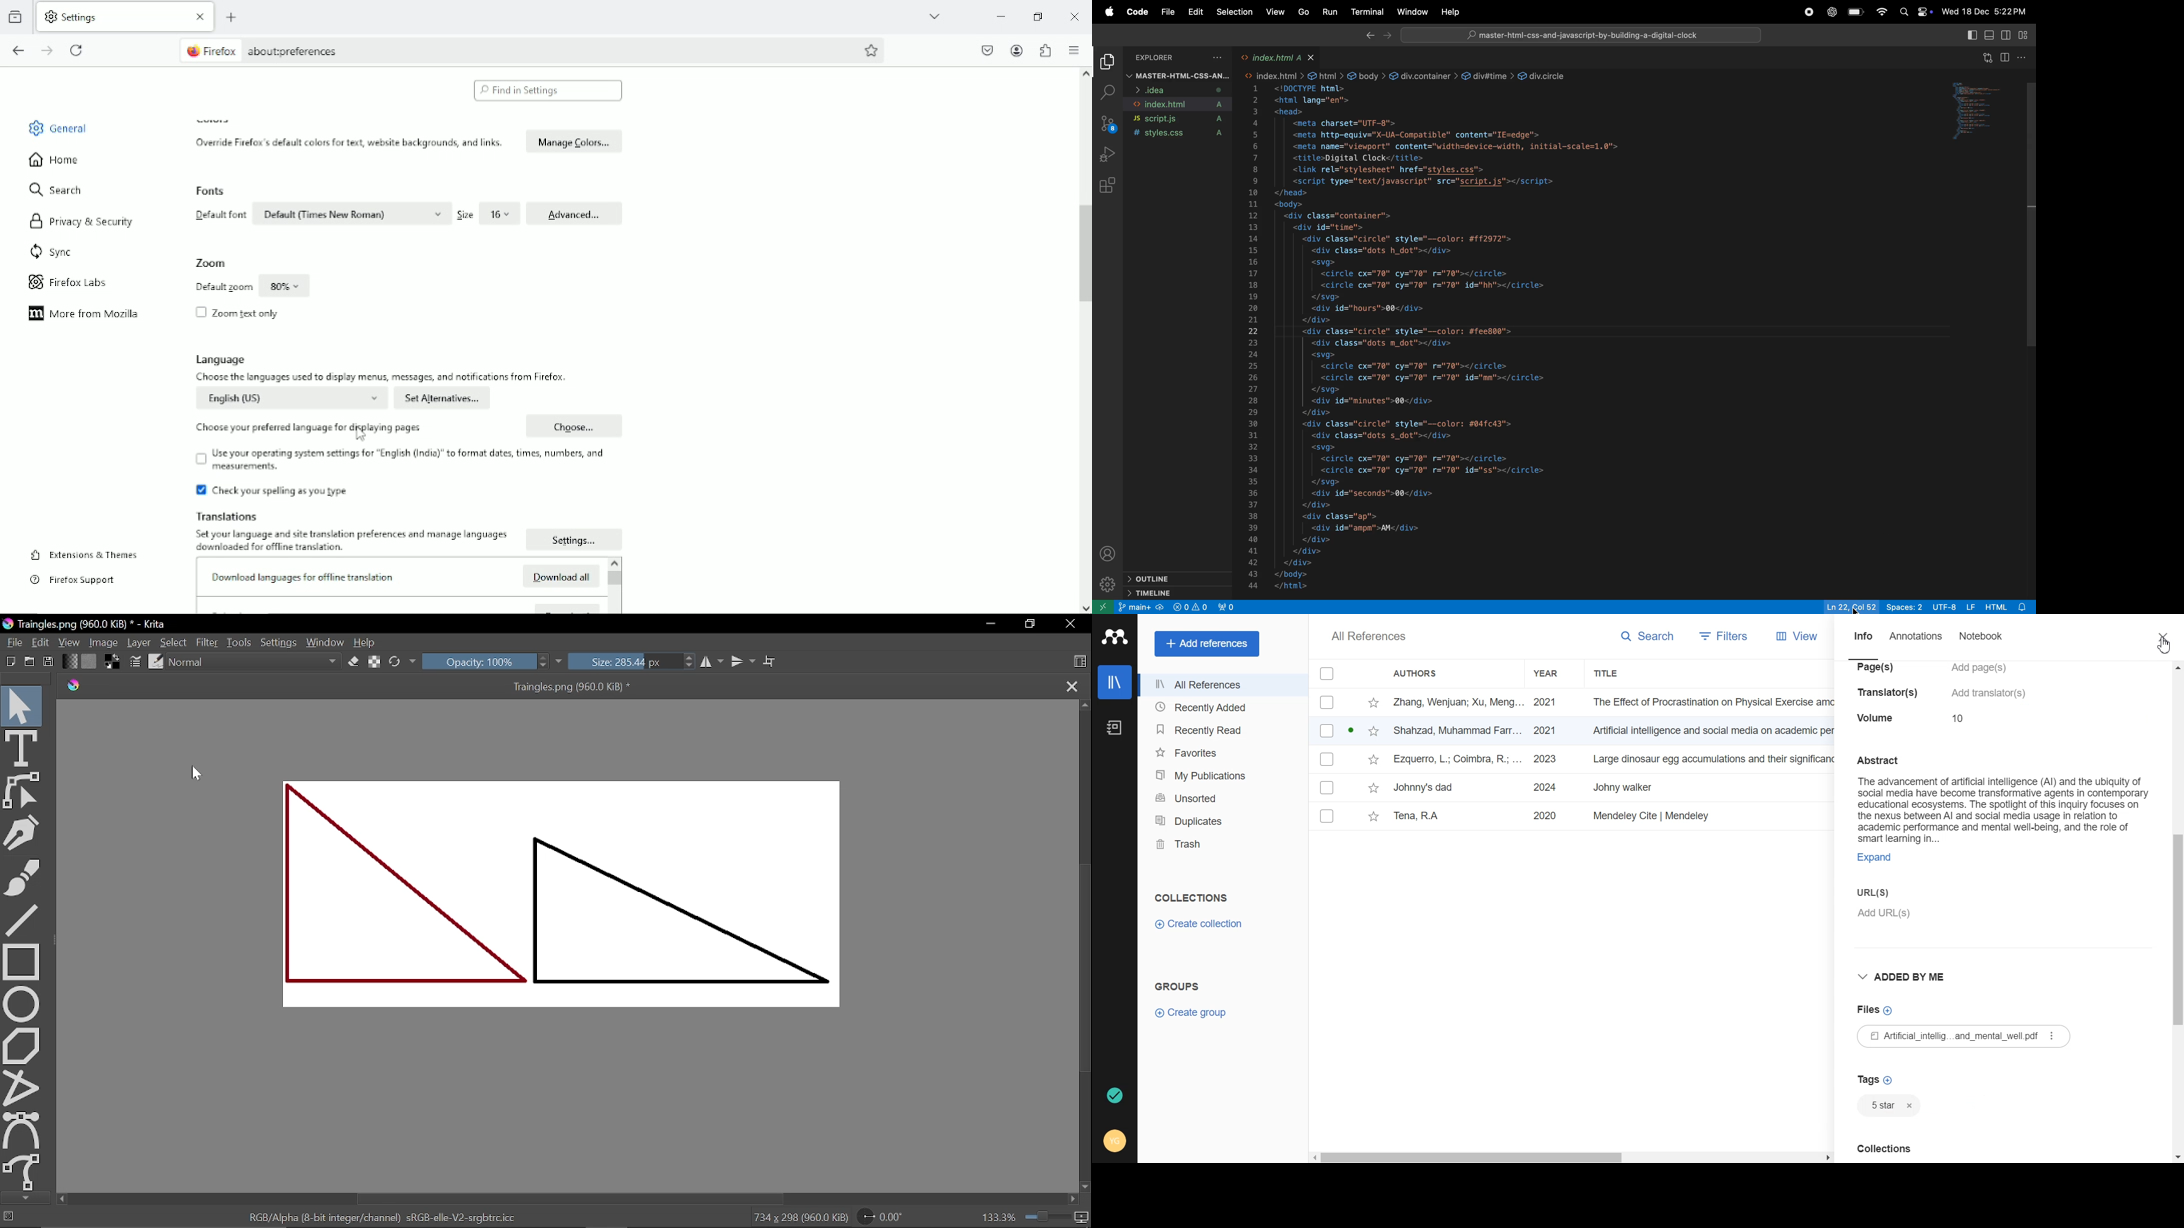 This screenshot has width=2184, height=1232. Describe the element at coordinates (1987, 113) in the screenshot. I see `code window` at that location.